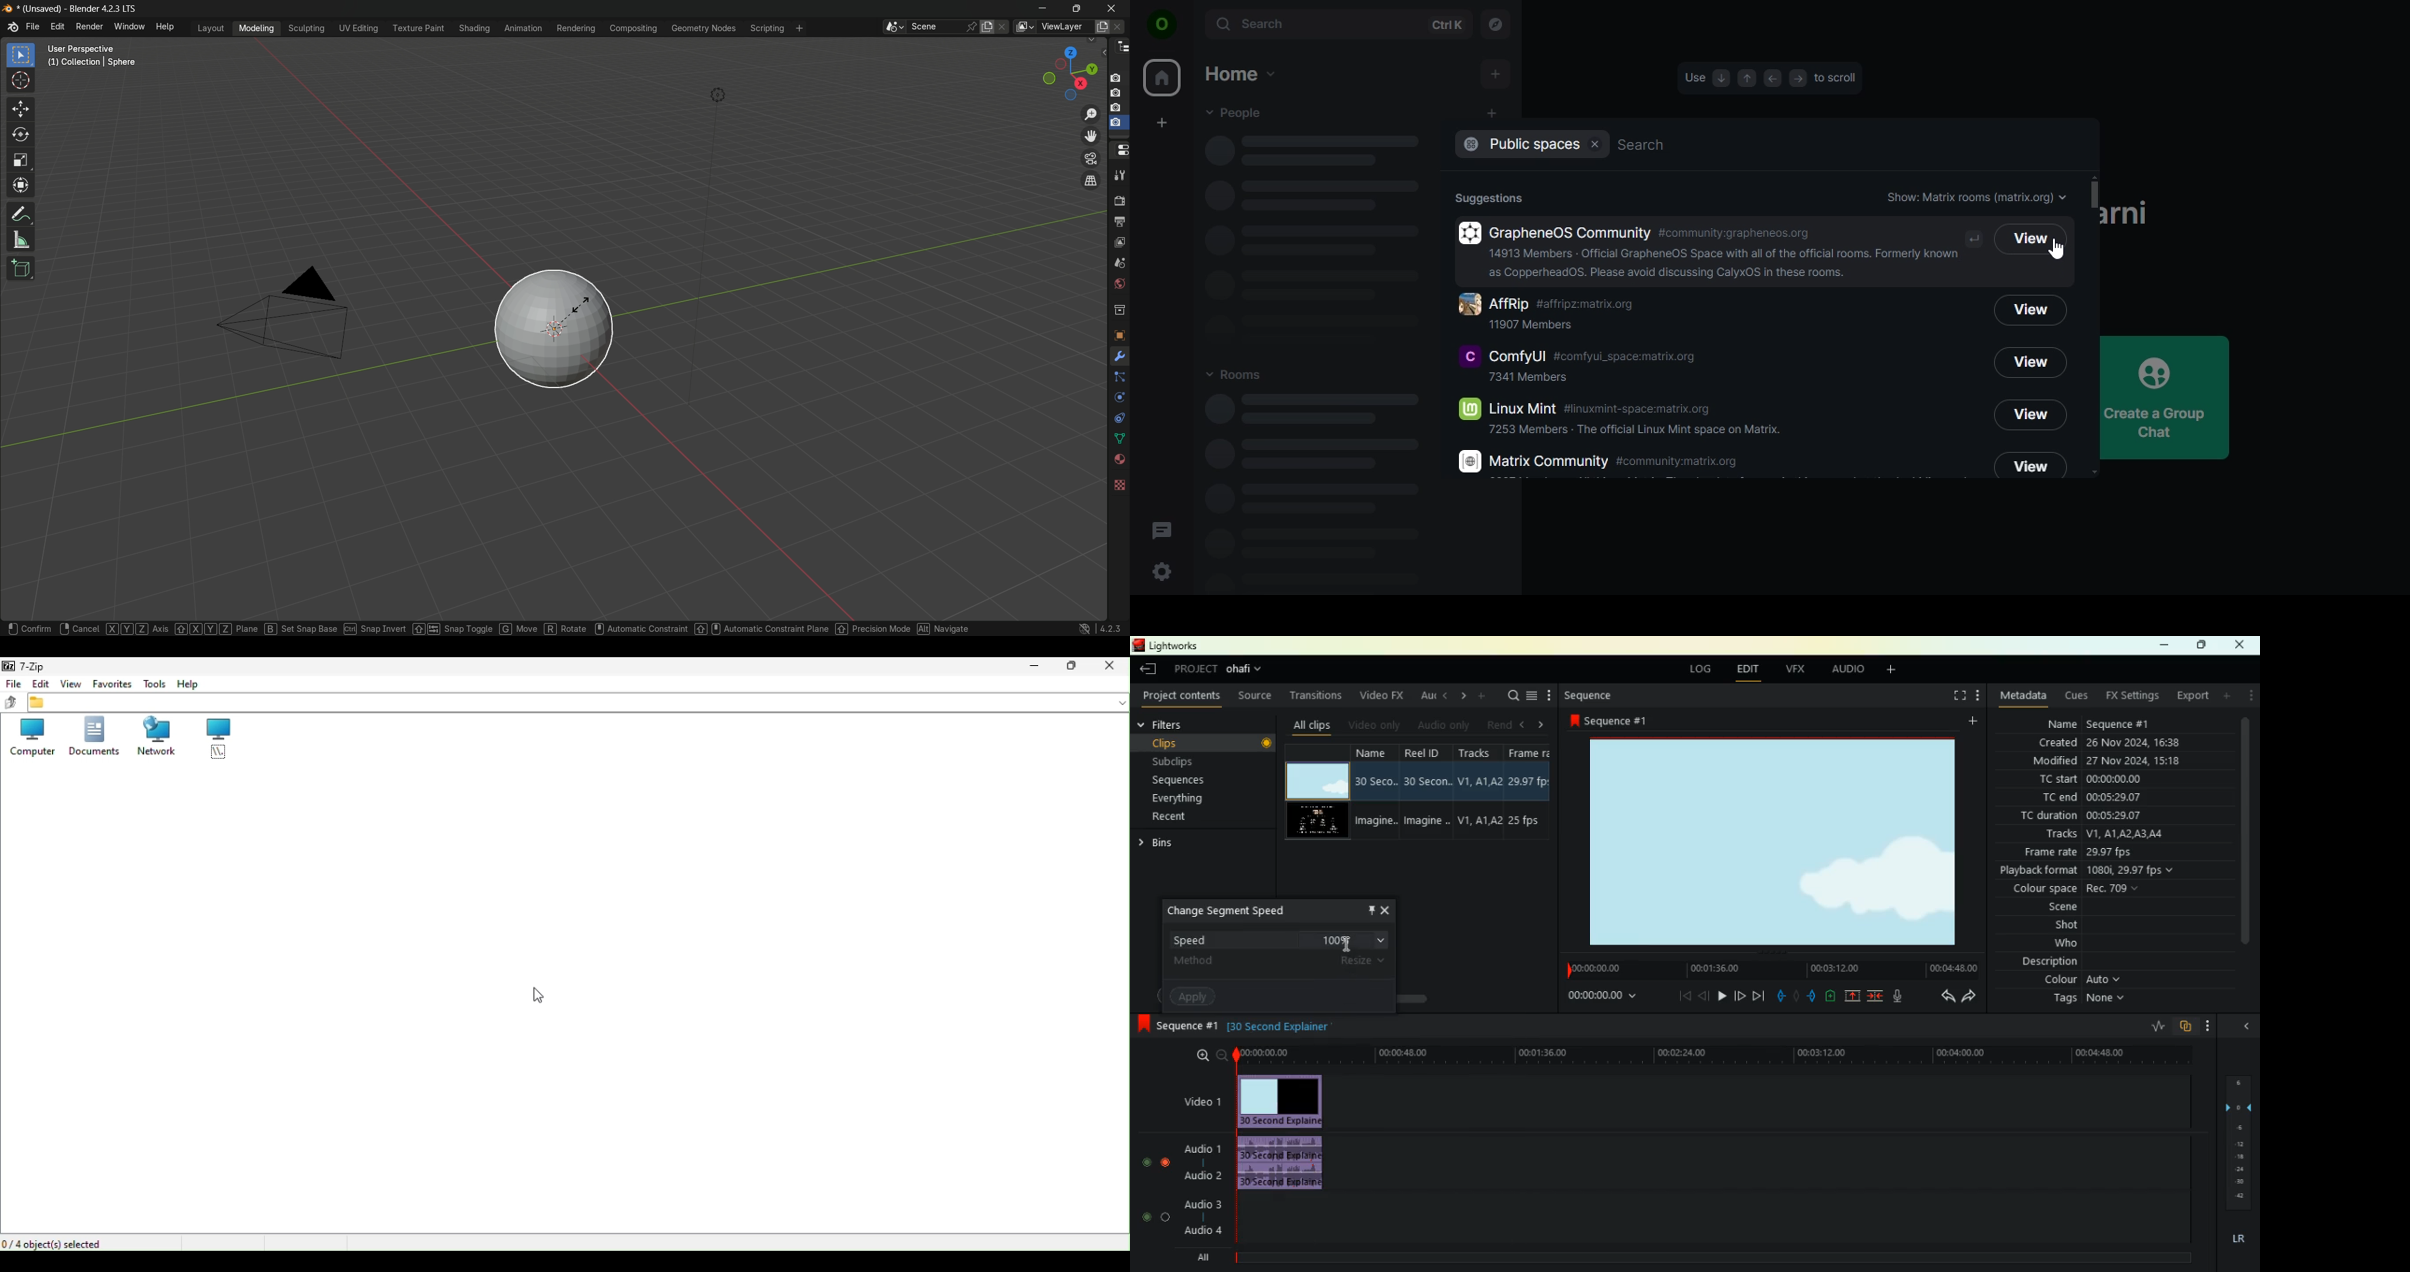  Describe the element at coordinates (1551, 696) in the screenshot. I see `more` at that location.